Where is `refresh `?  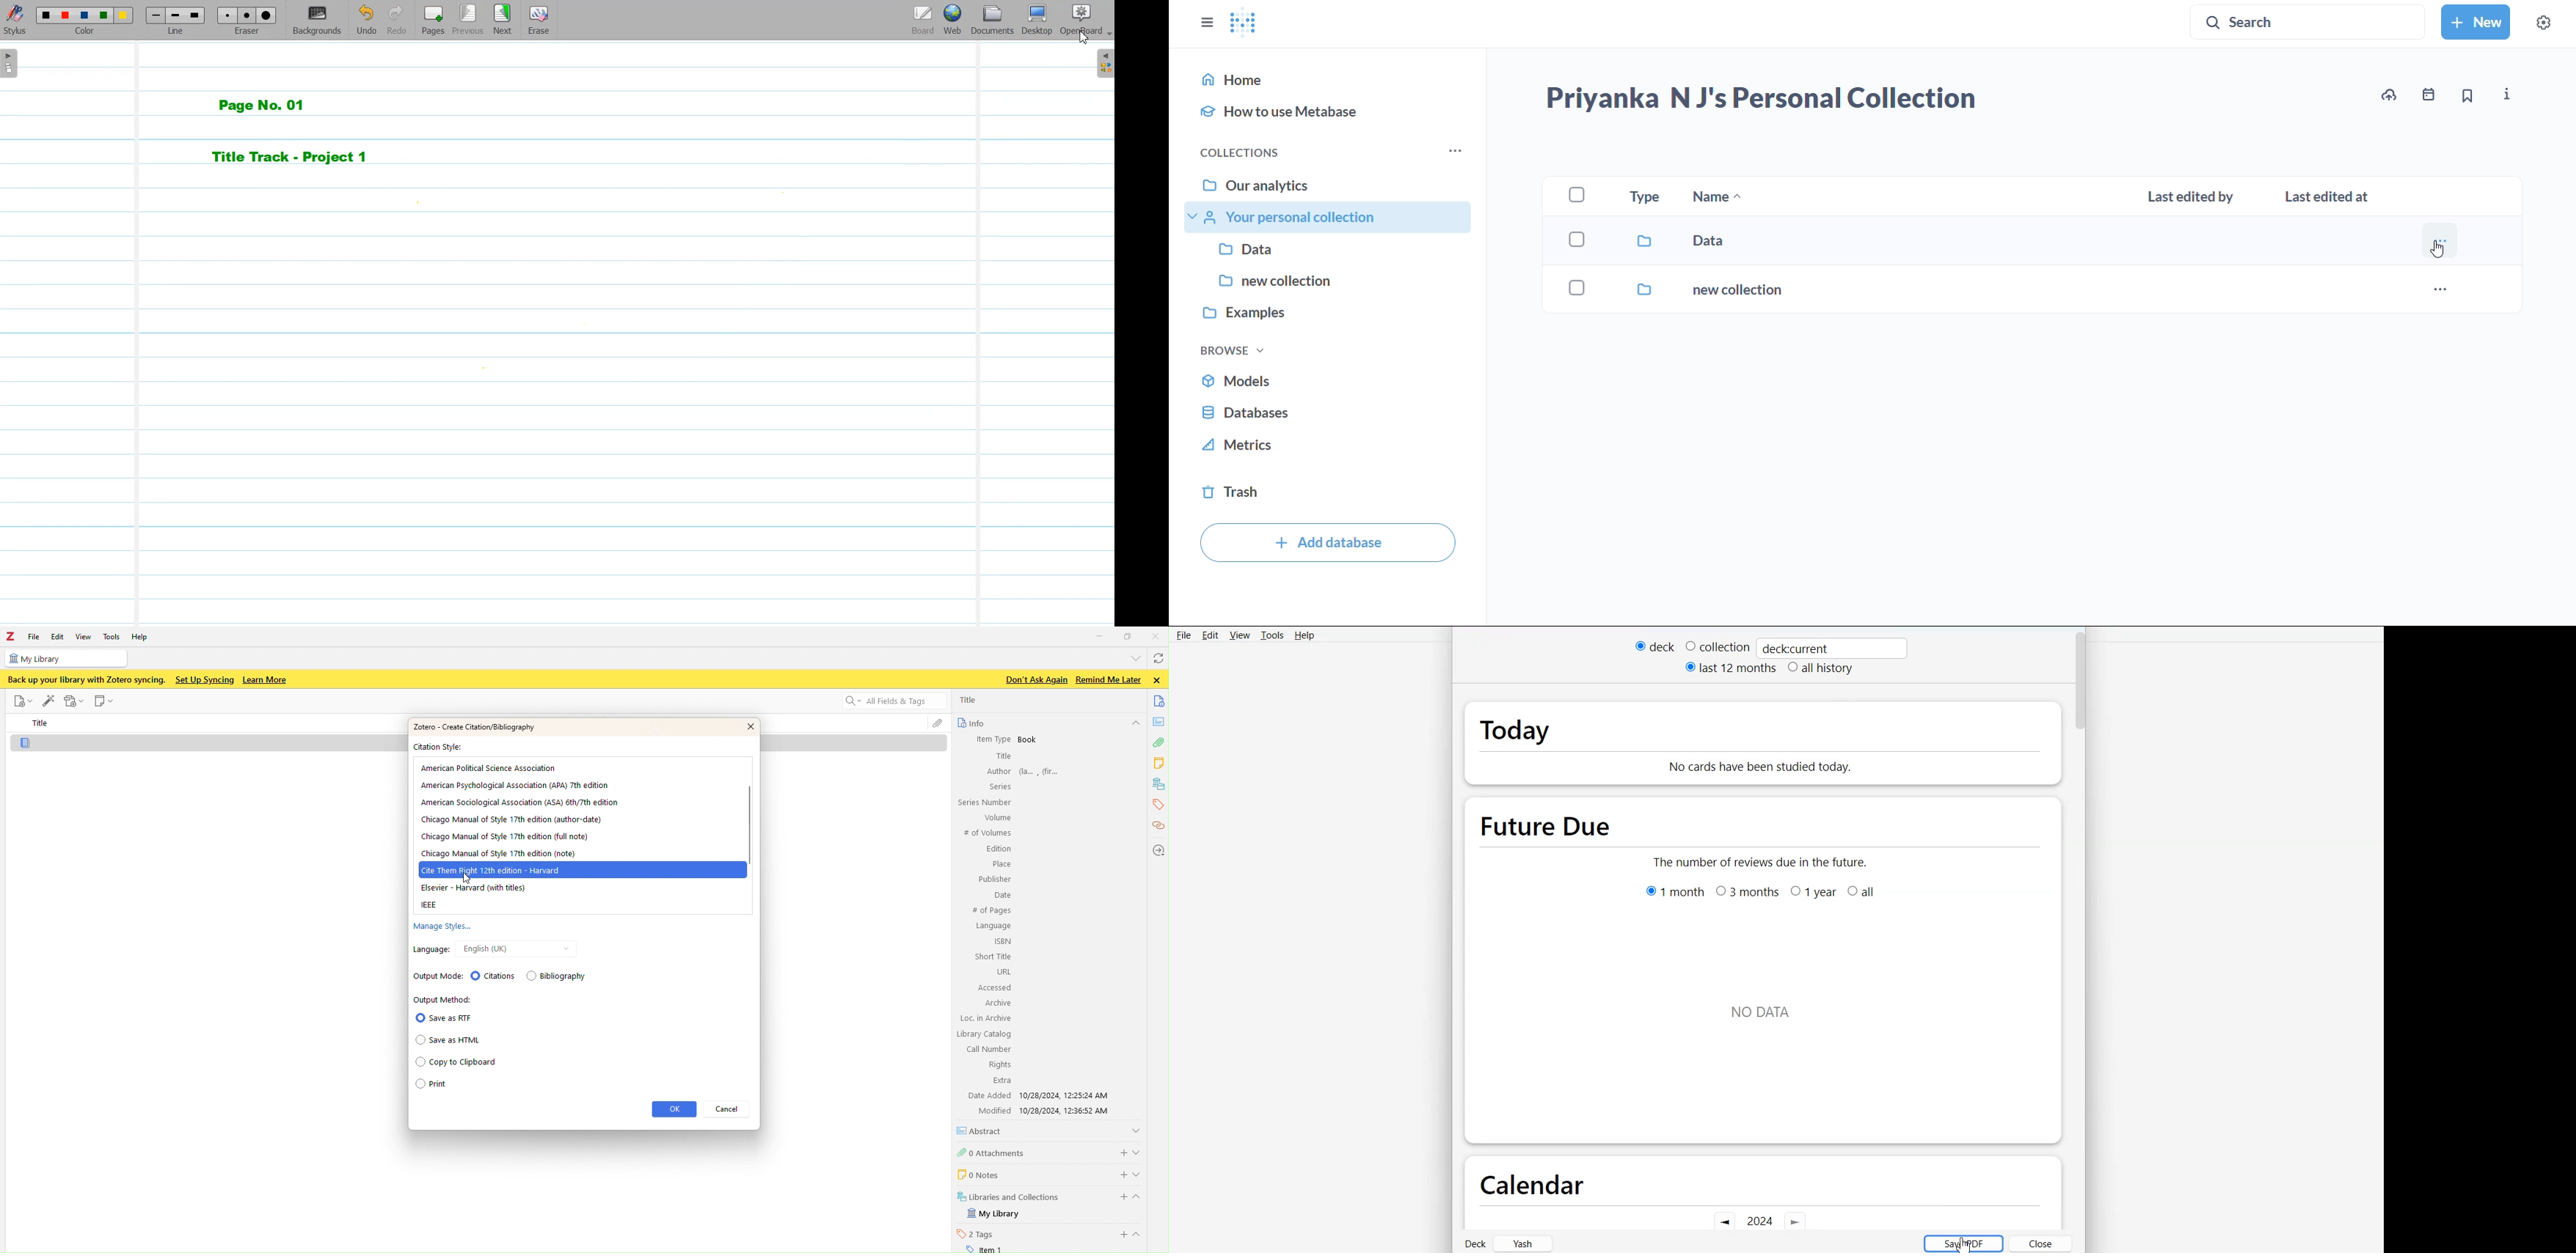
refresh  is located at coordinates (1157, 660).